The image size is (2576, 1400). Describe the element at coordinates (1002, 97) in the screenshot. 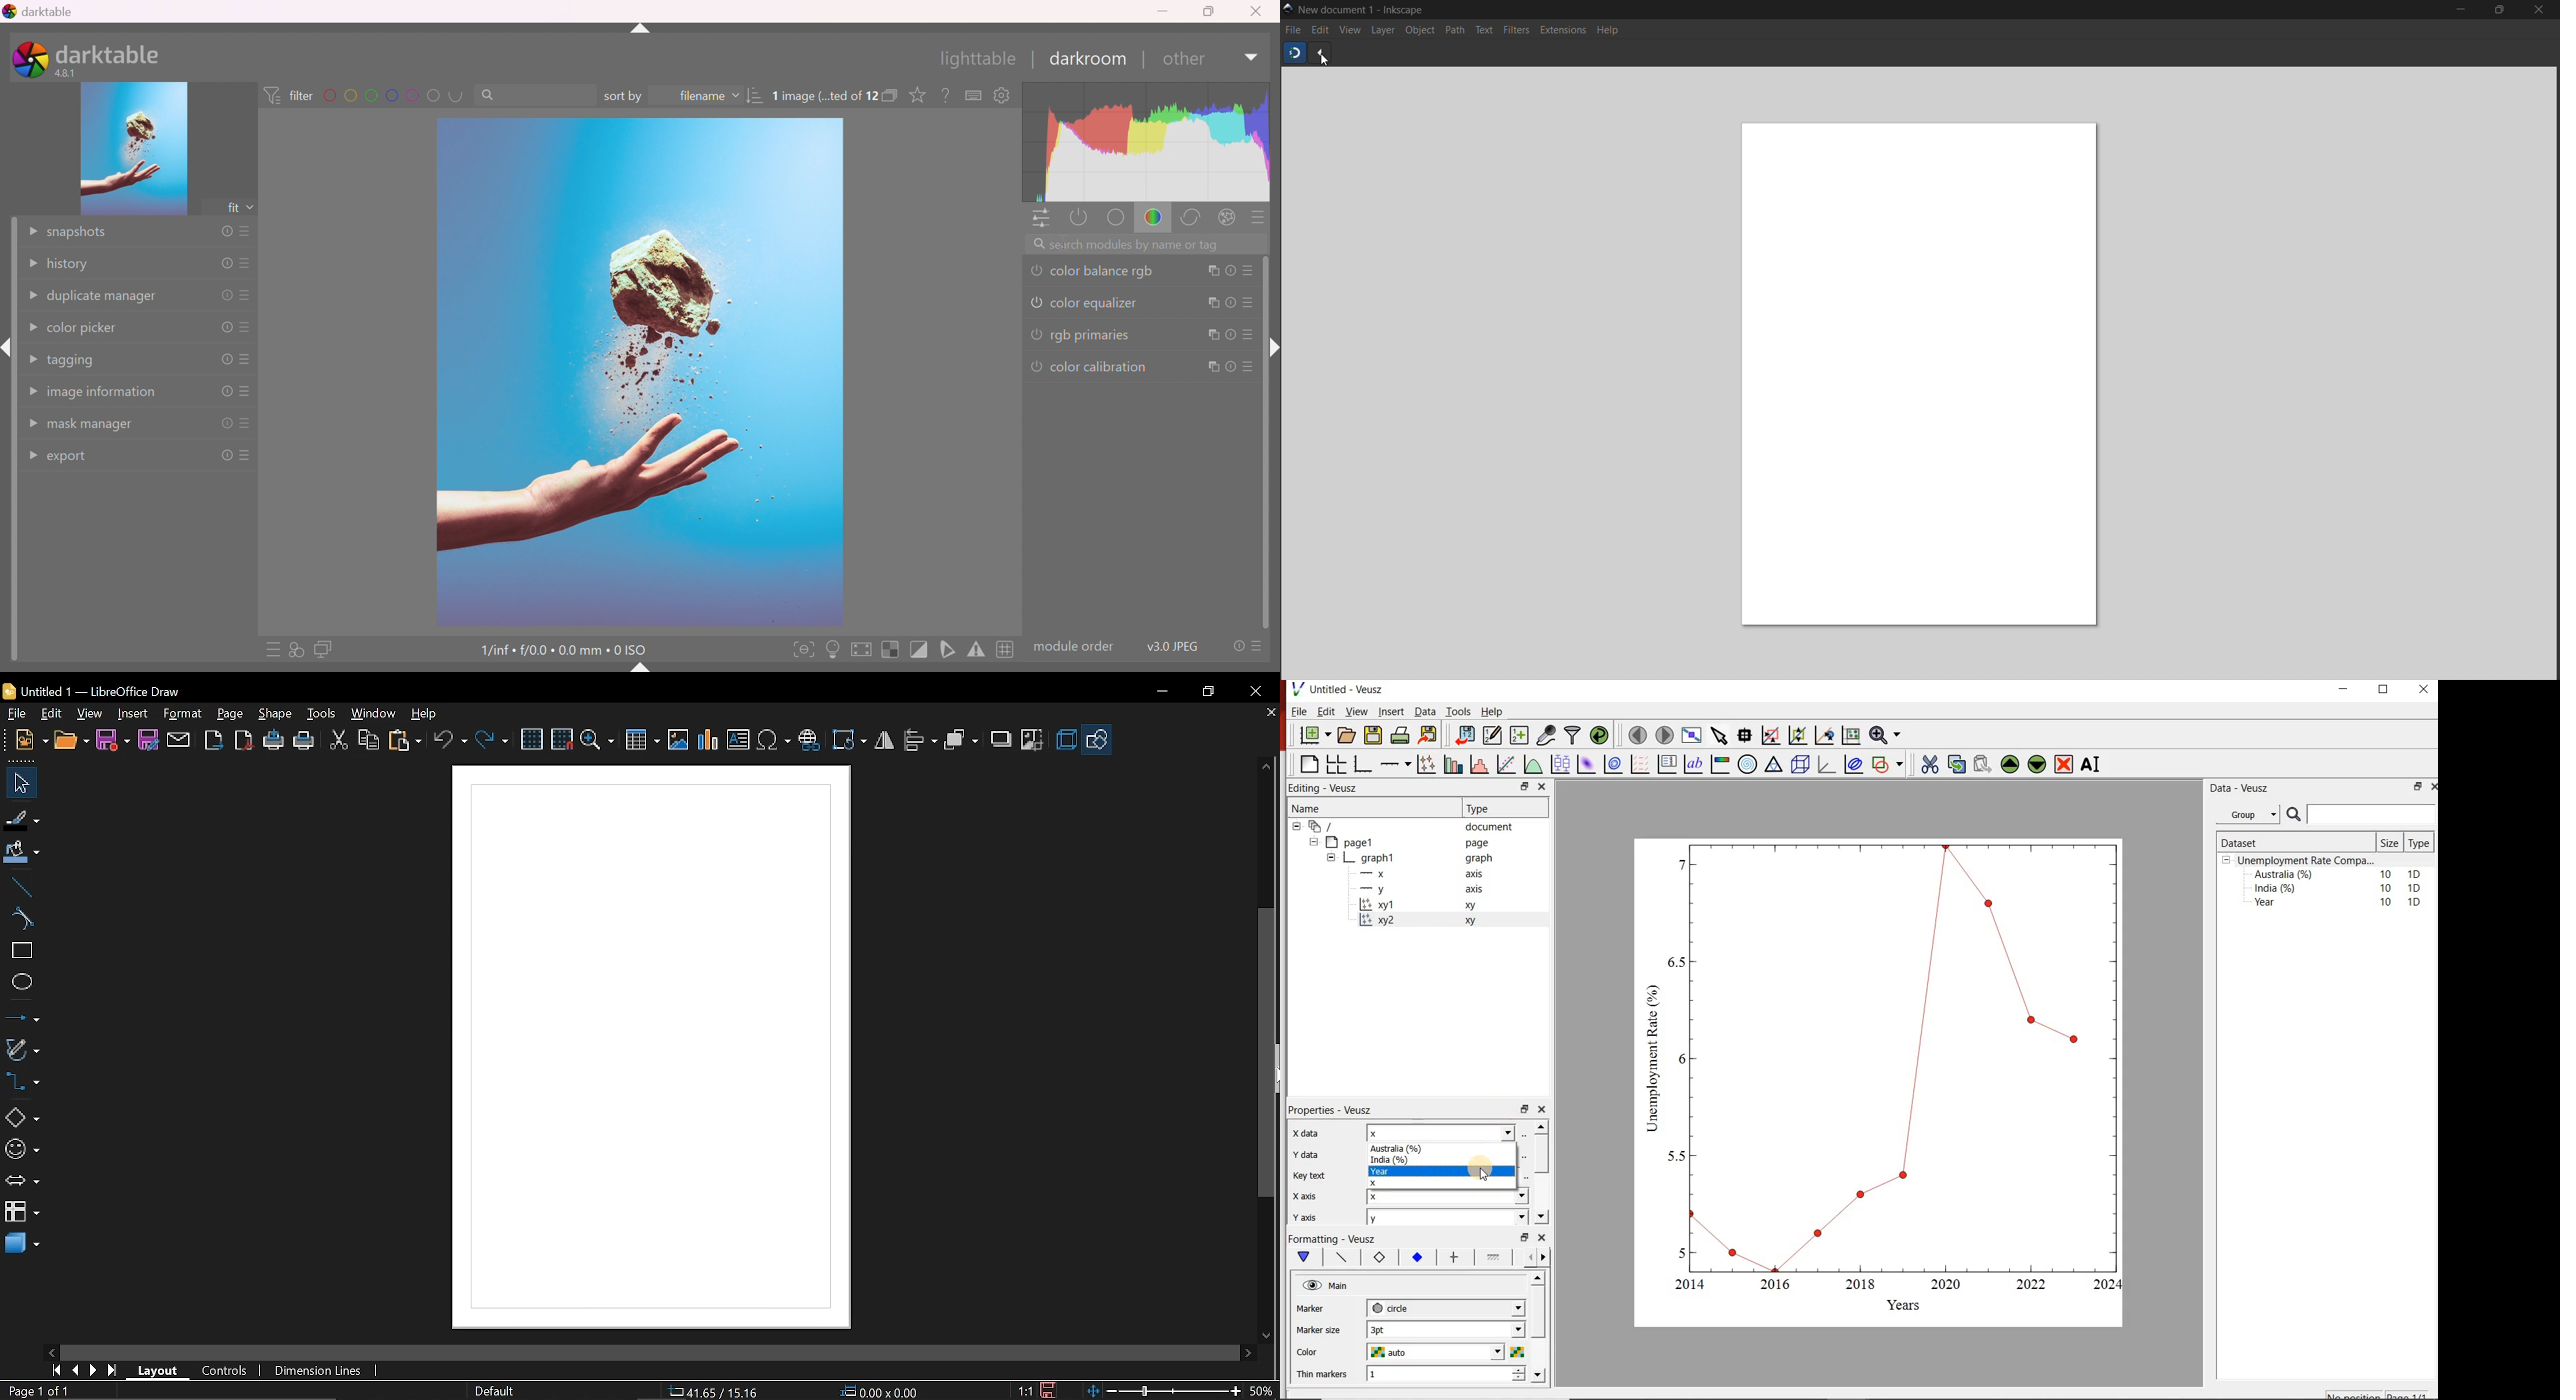

I see `show global preferences` at that location.